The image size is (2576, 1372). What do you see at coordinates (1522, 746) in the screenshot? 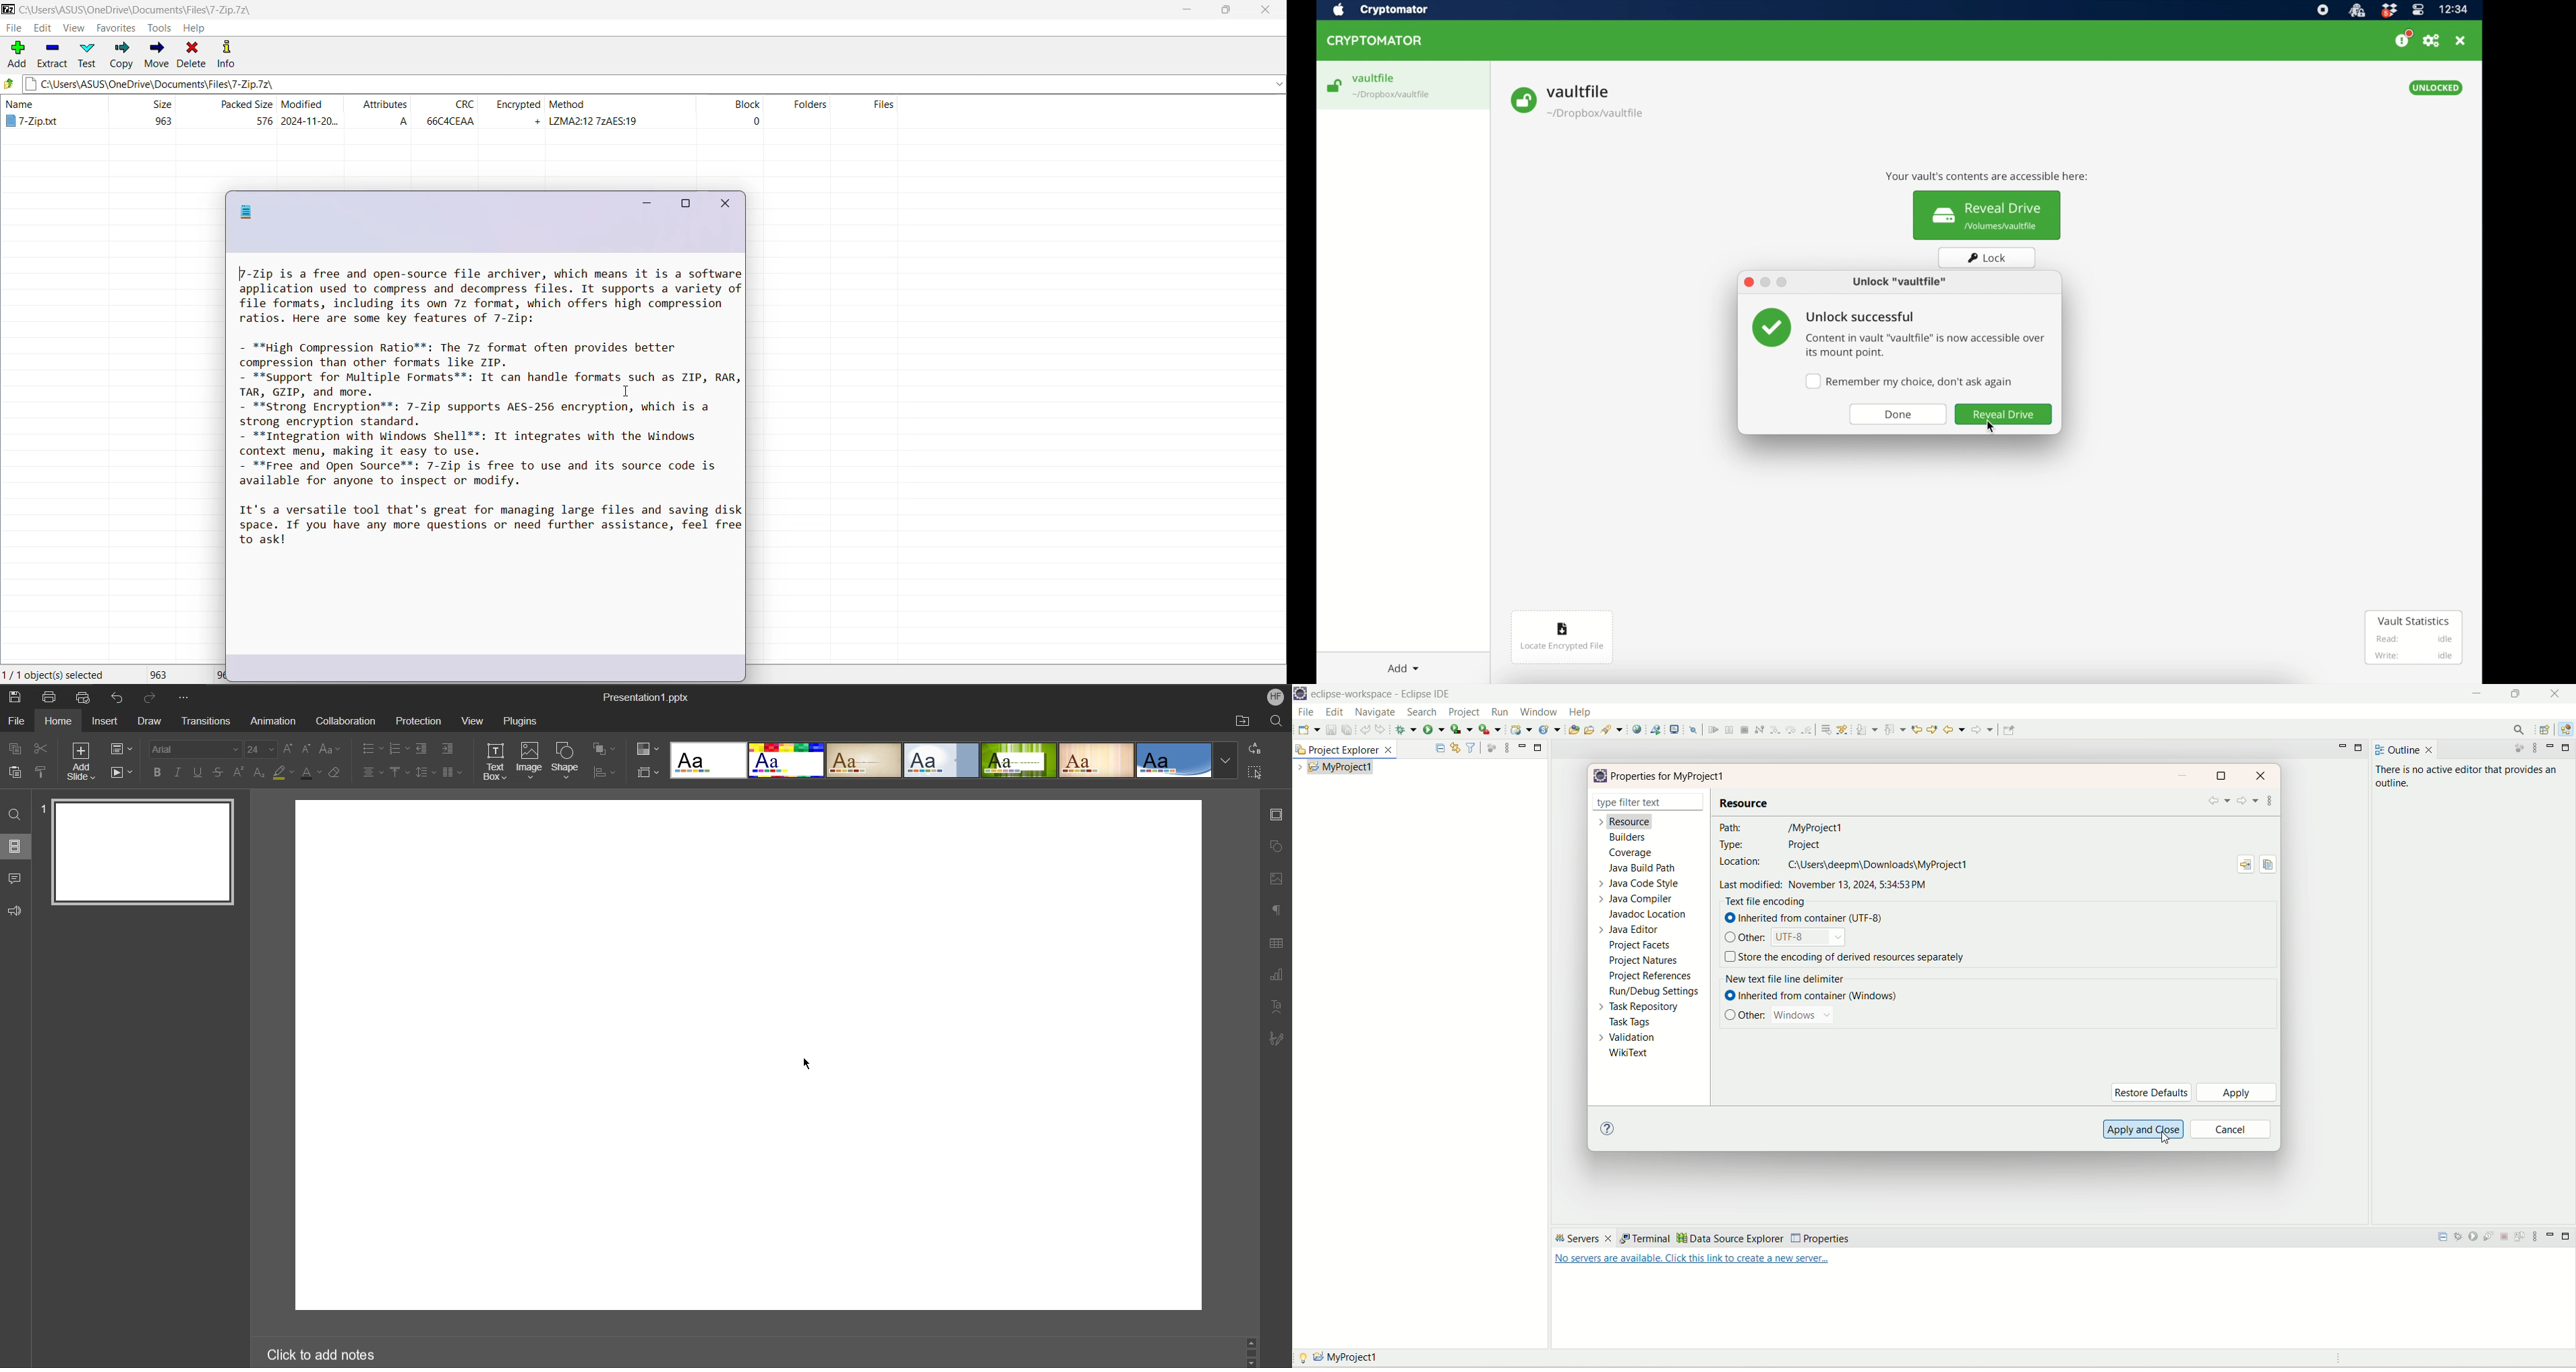
I see `minimize` at bounding box center [1522, 746].